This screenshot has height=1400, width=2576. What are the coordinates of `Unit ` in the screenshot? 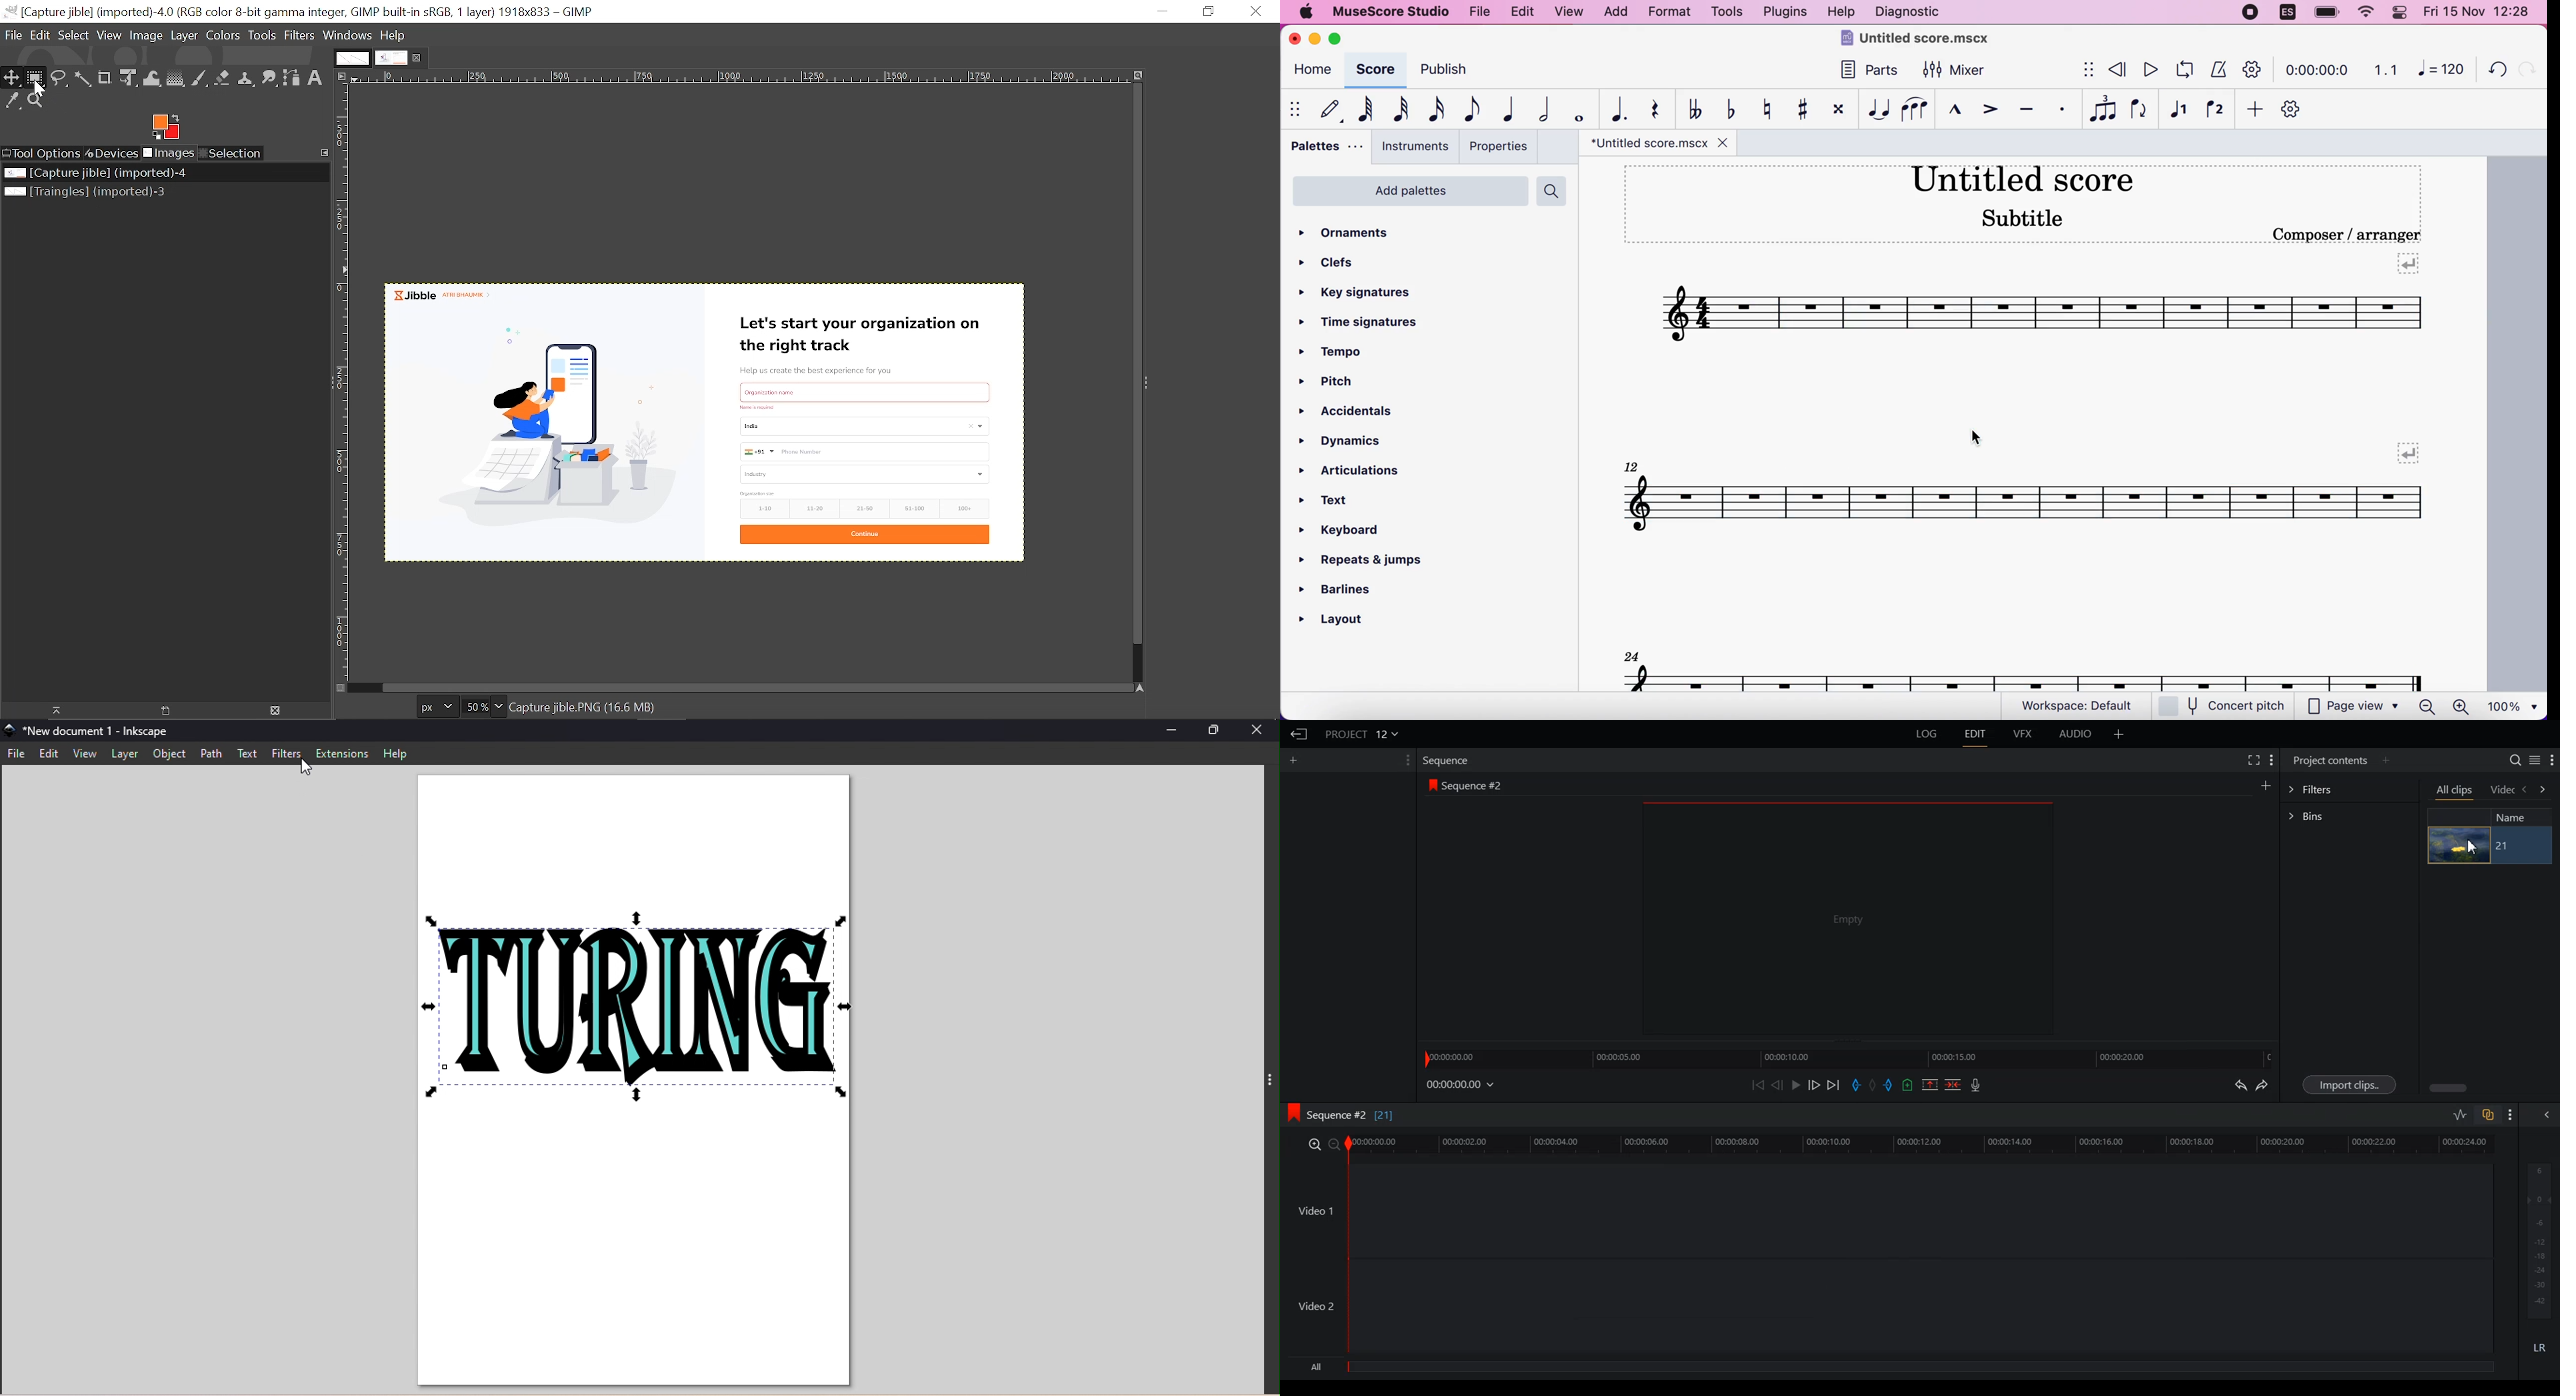 It's located at (438, 706).